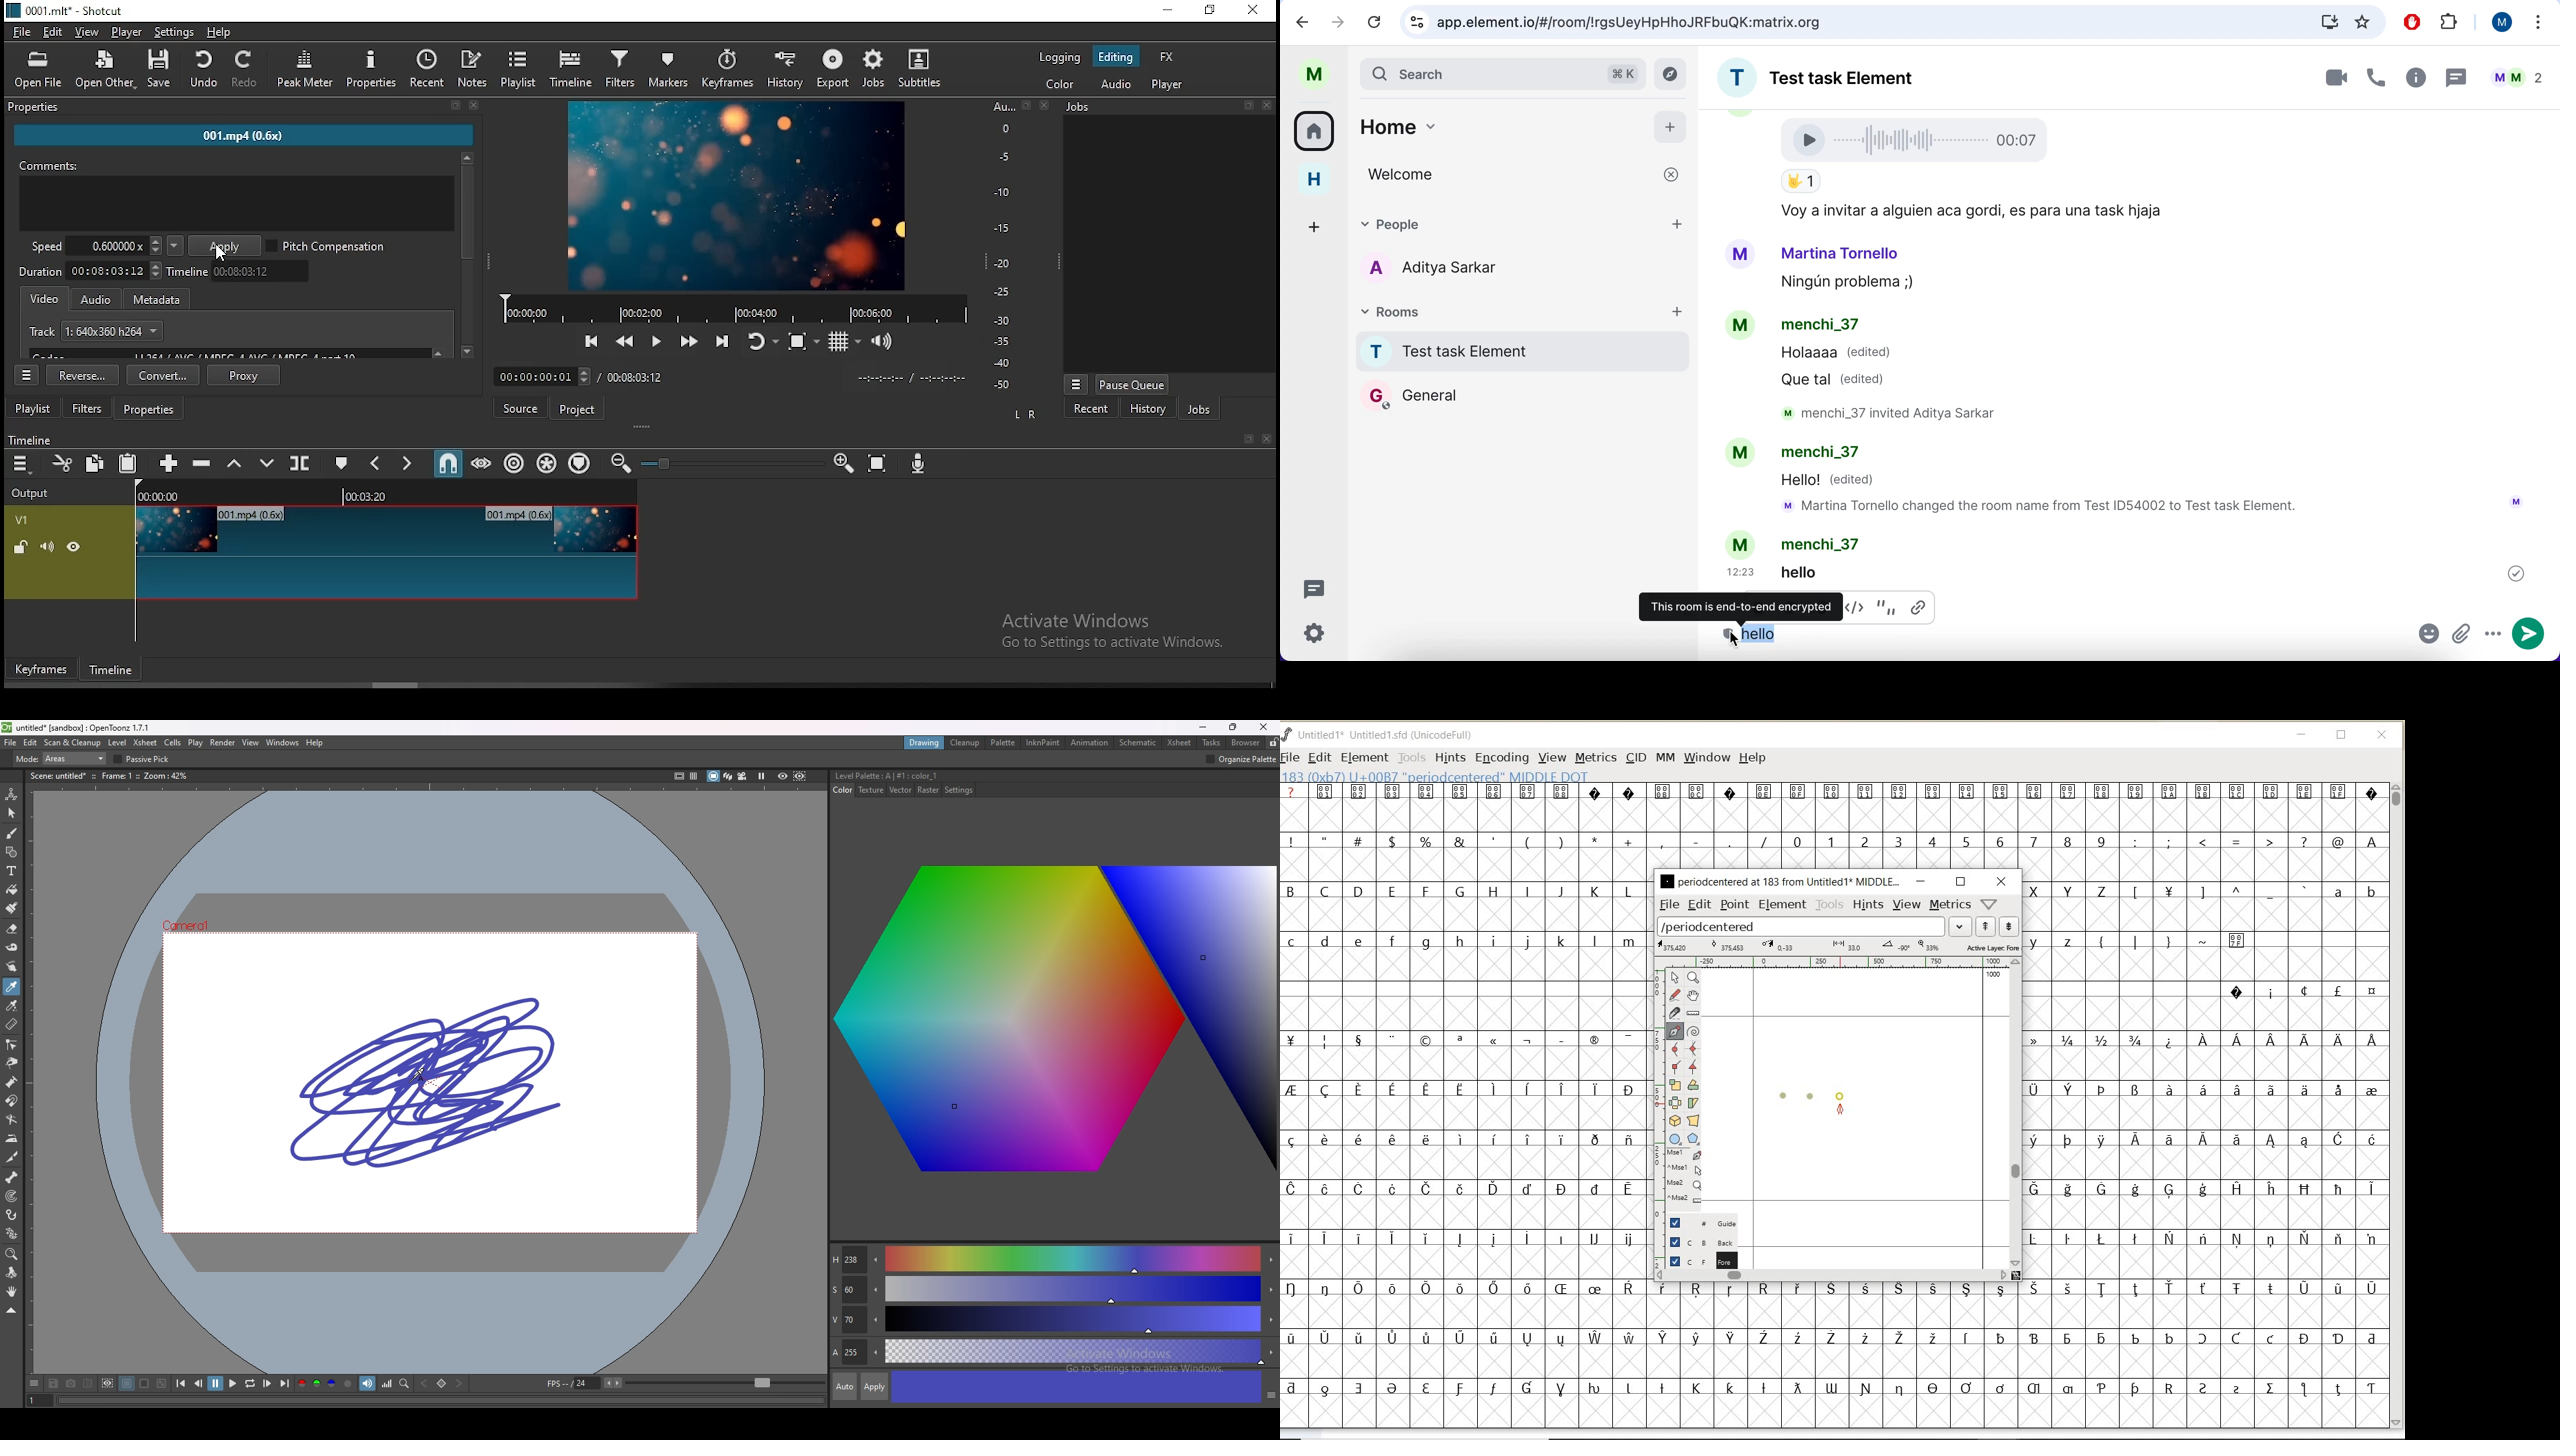 The width and height of the screenshot is (2576, 1456). I want to click on skew the selection, so click(1694, 1101).